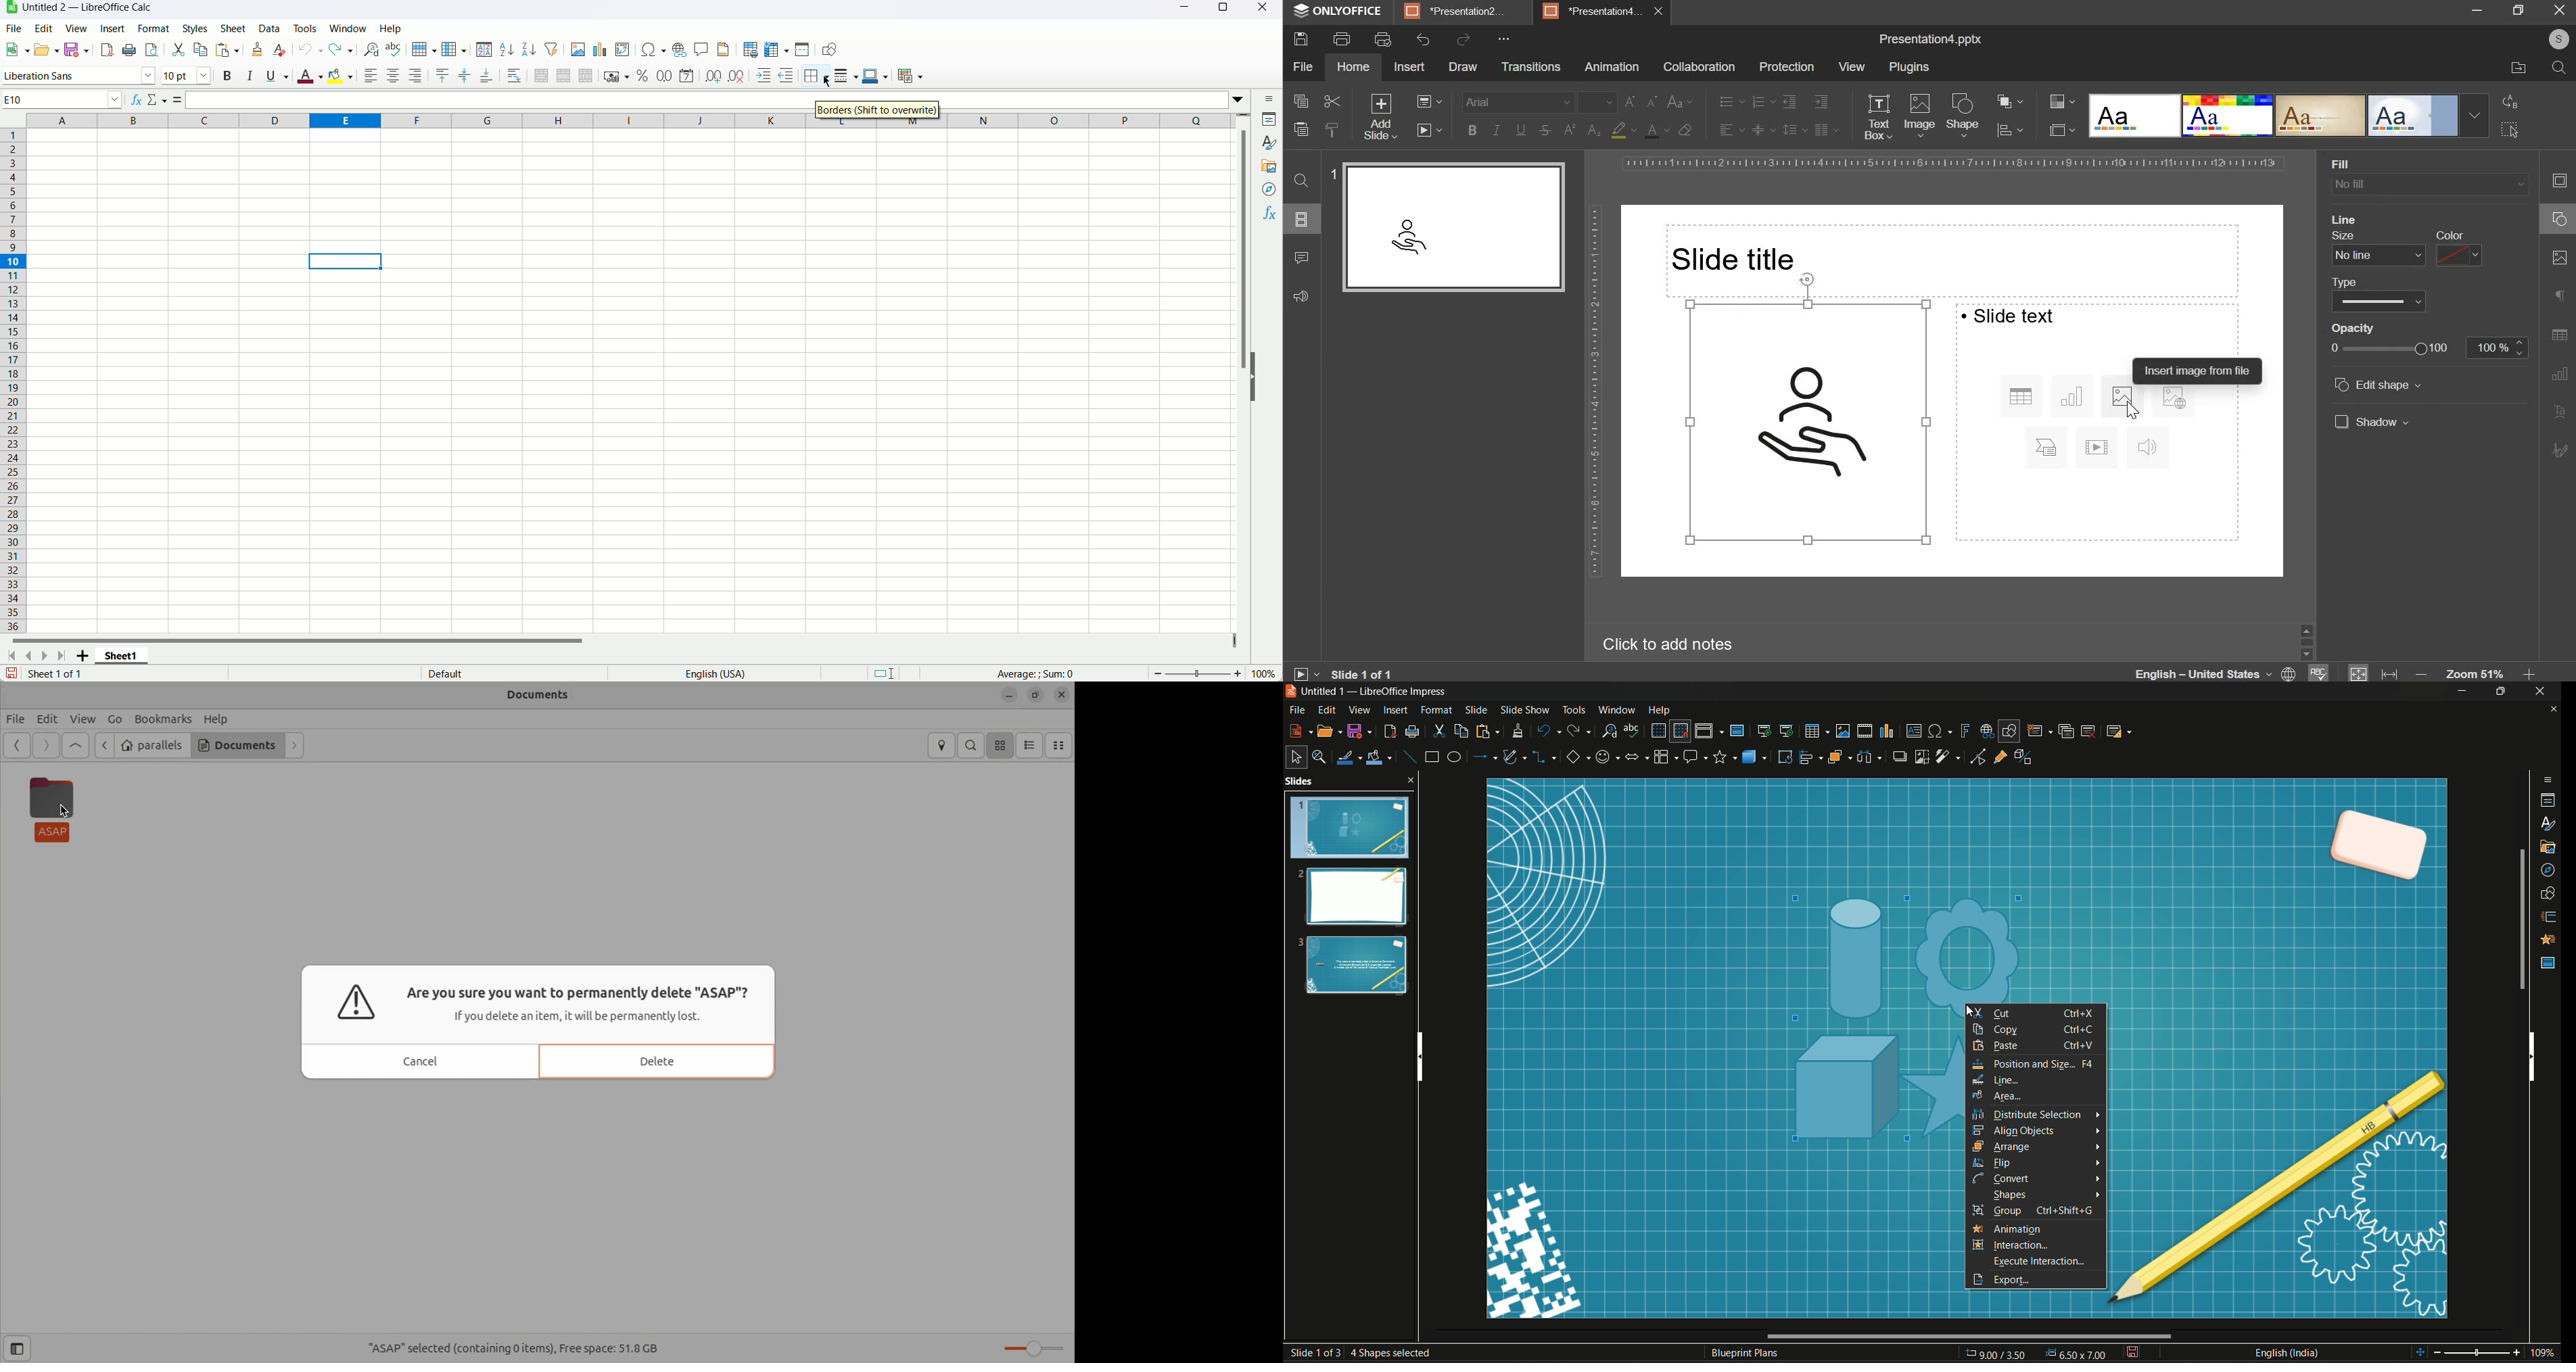 The height and width of the screenshot is (1372, 2576). I want to click on Merge cells, so click(565, 75).